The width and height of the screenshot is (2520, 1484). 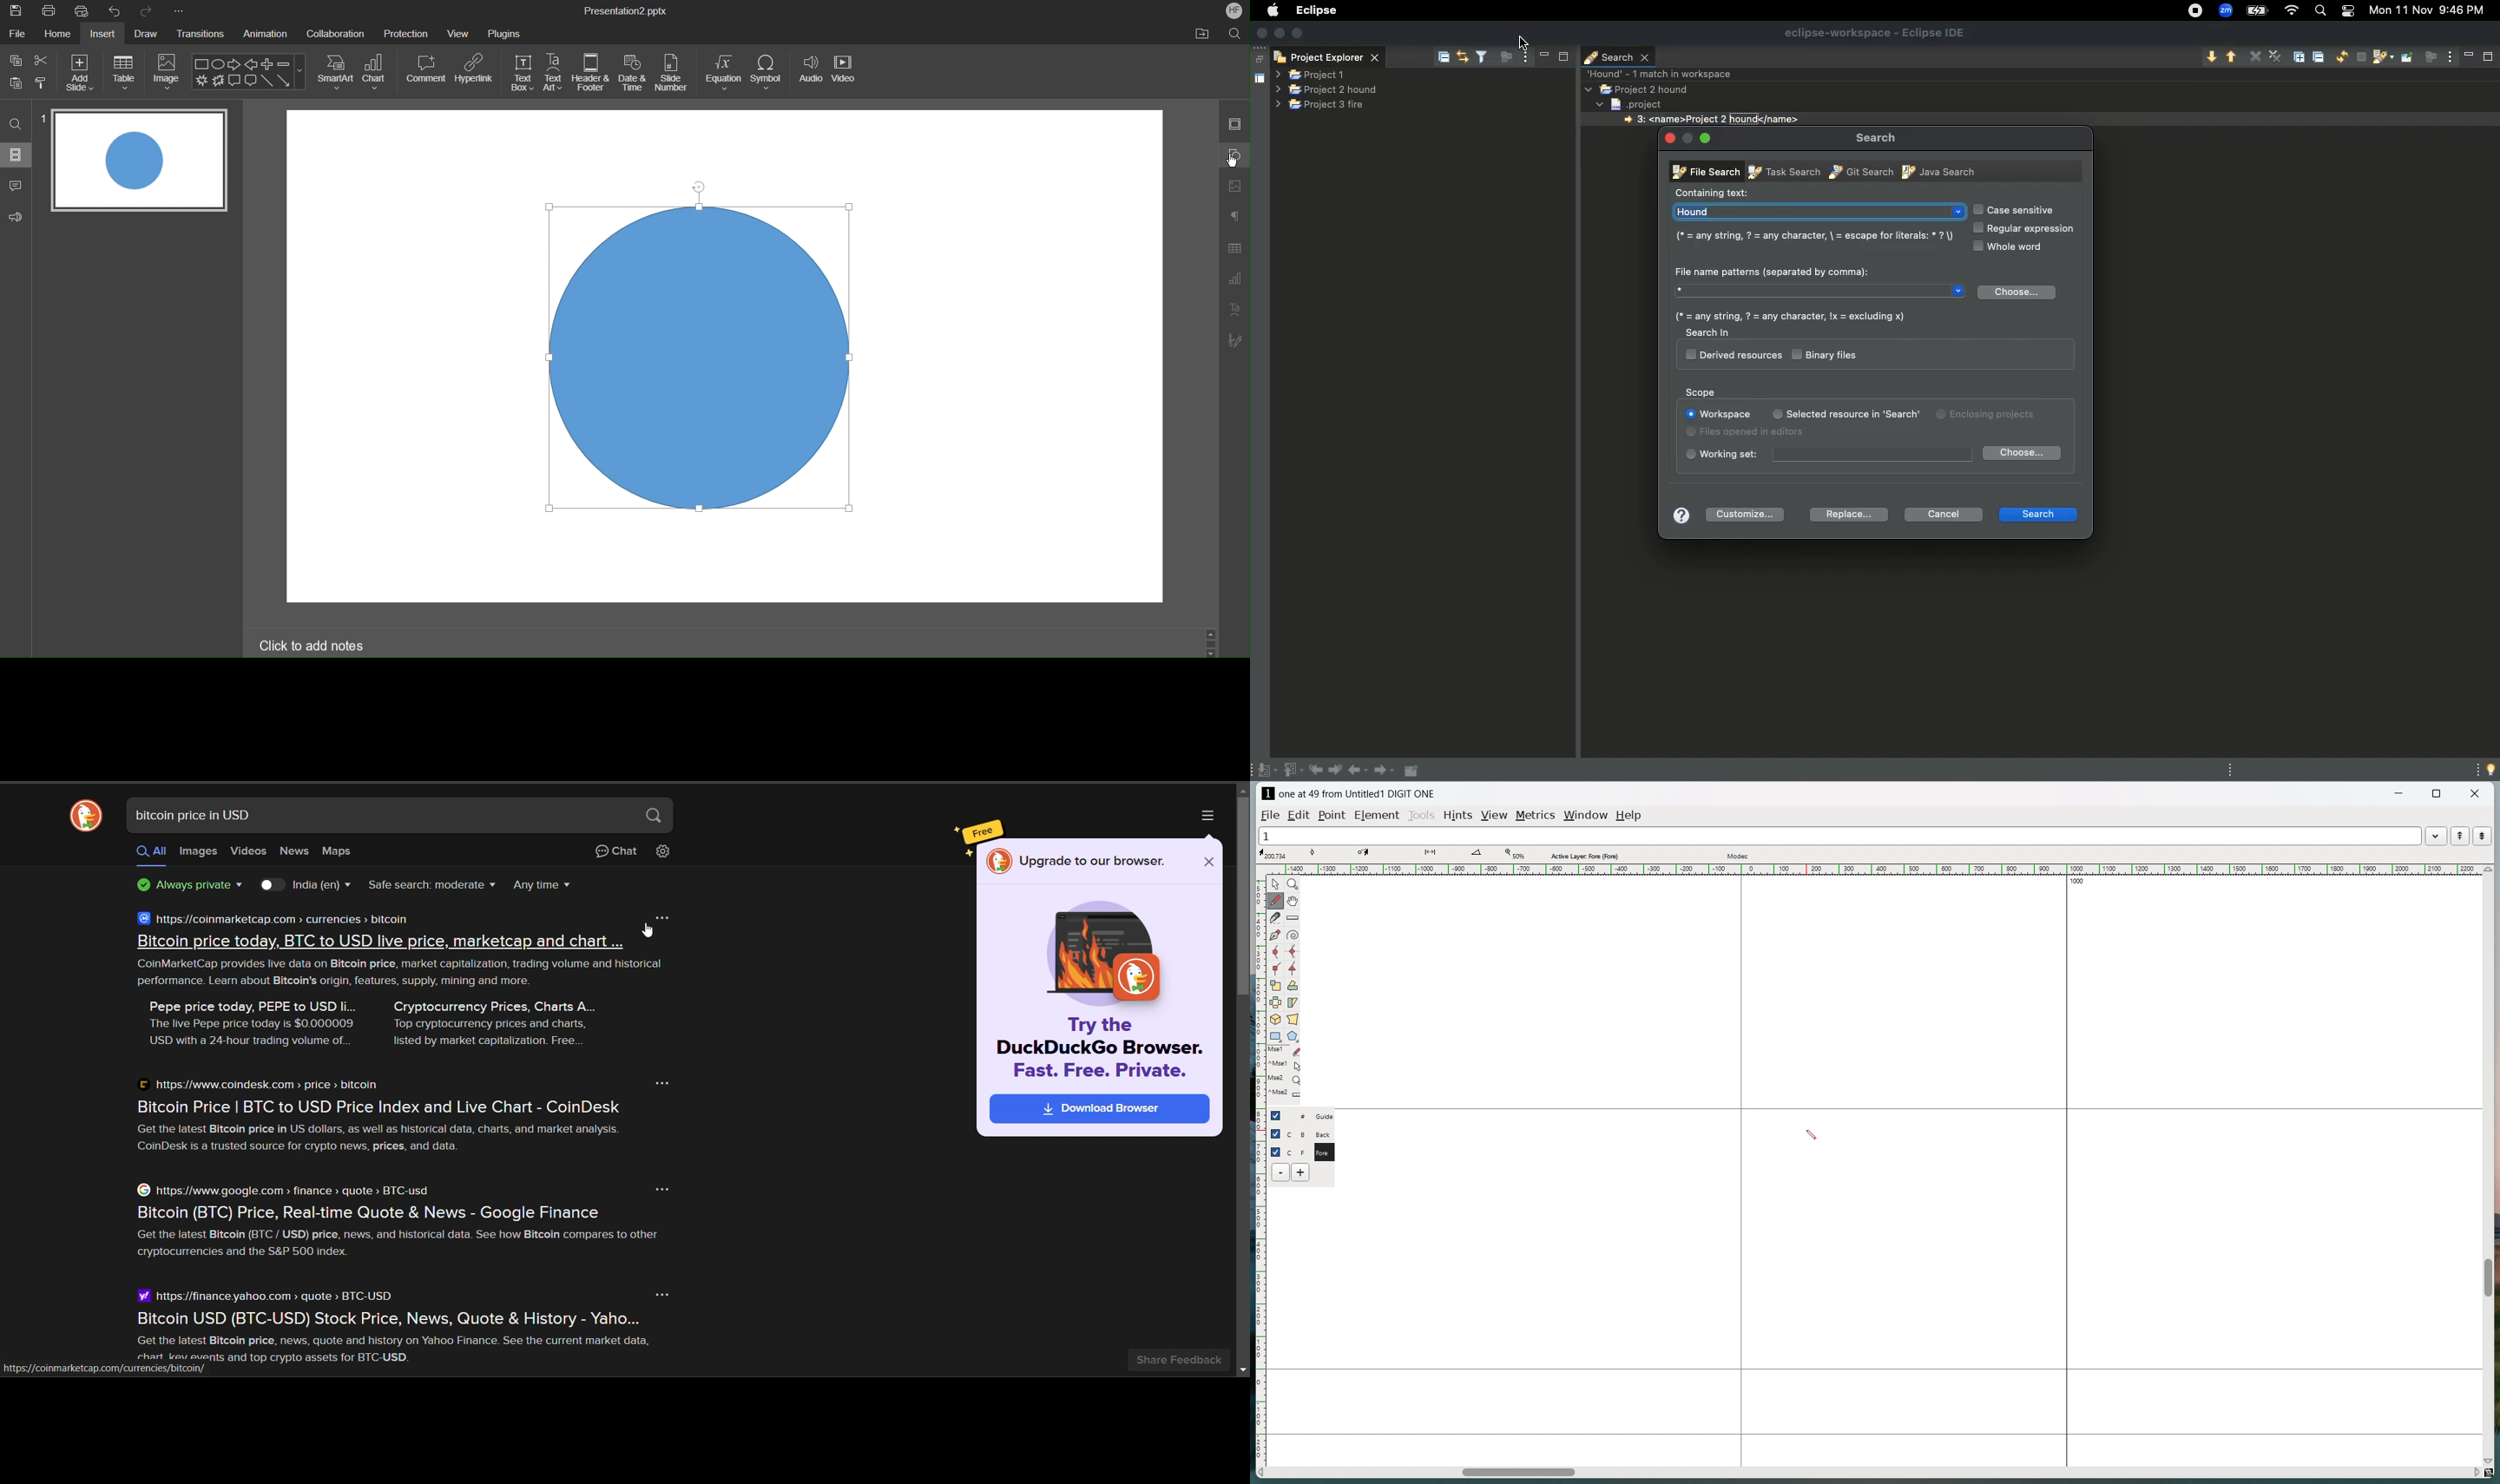 I want to click on Search, so click(x=16, y=123).